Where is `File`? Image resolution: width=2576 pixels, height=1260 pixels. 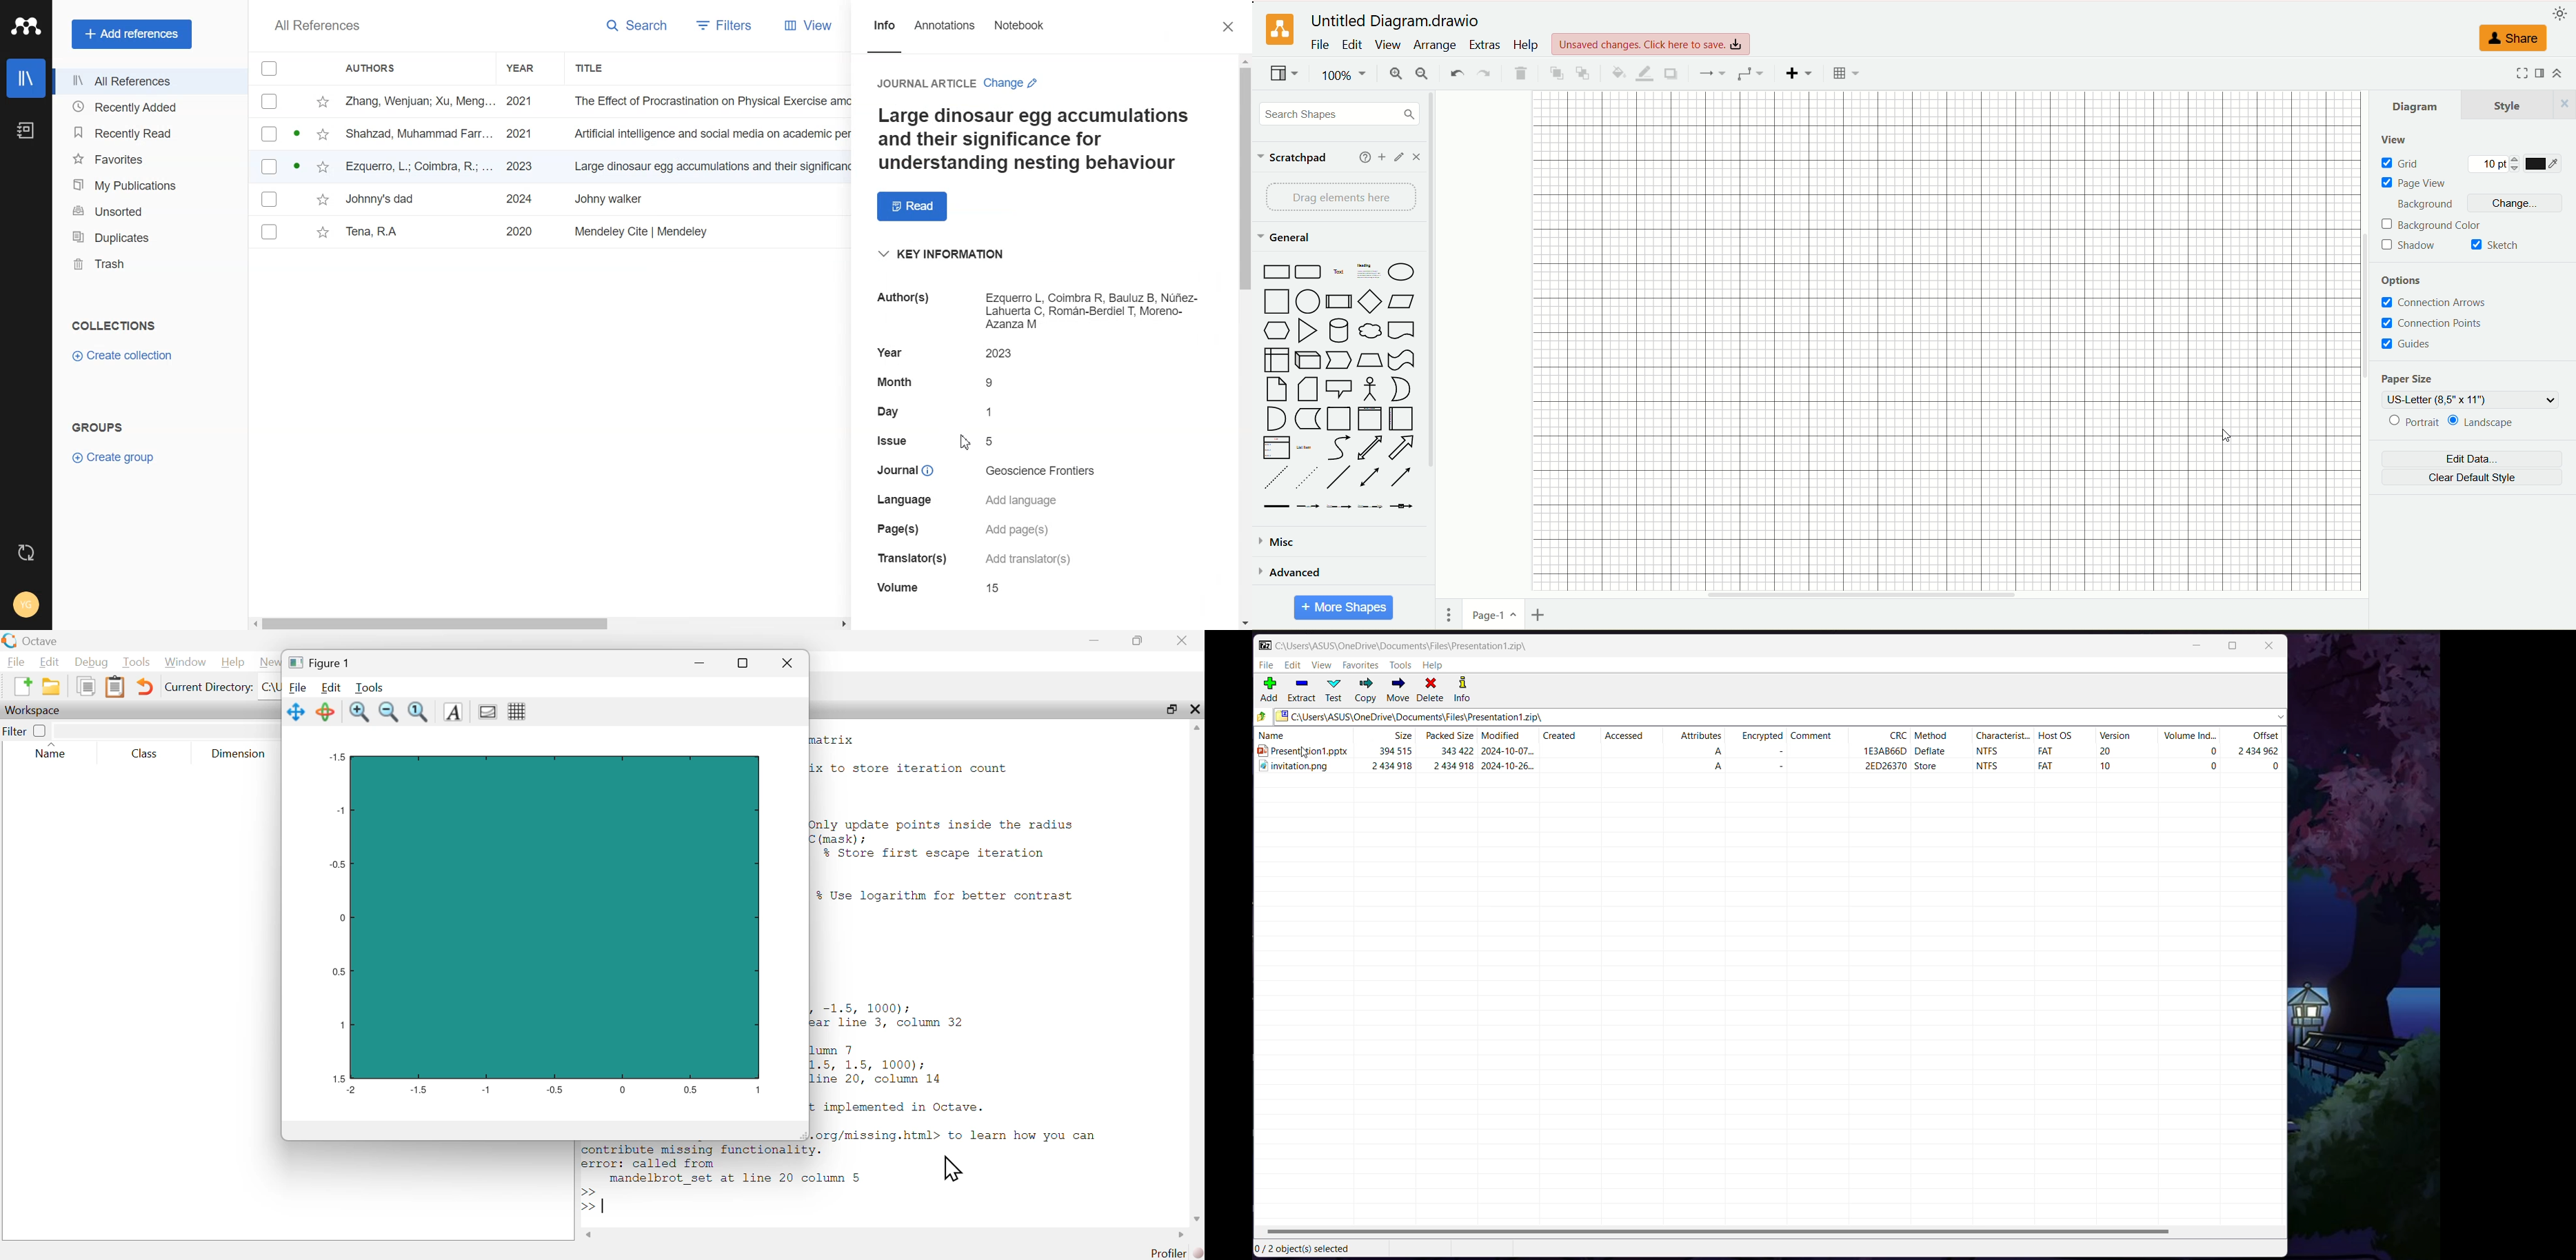 File is located at coordinates (602, 100).